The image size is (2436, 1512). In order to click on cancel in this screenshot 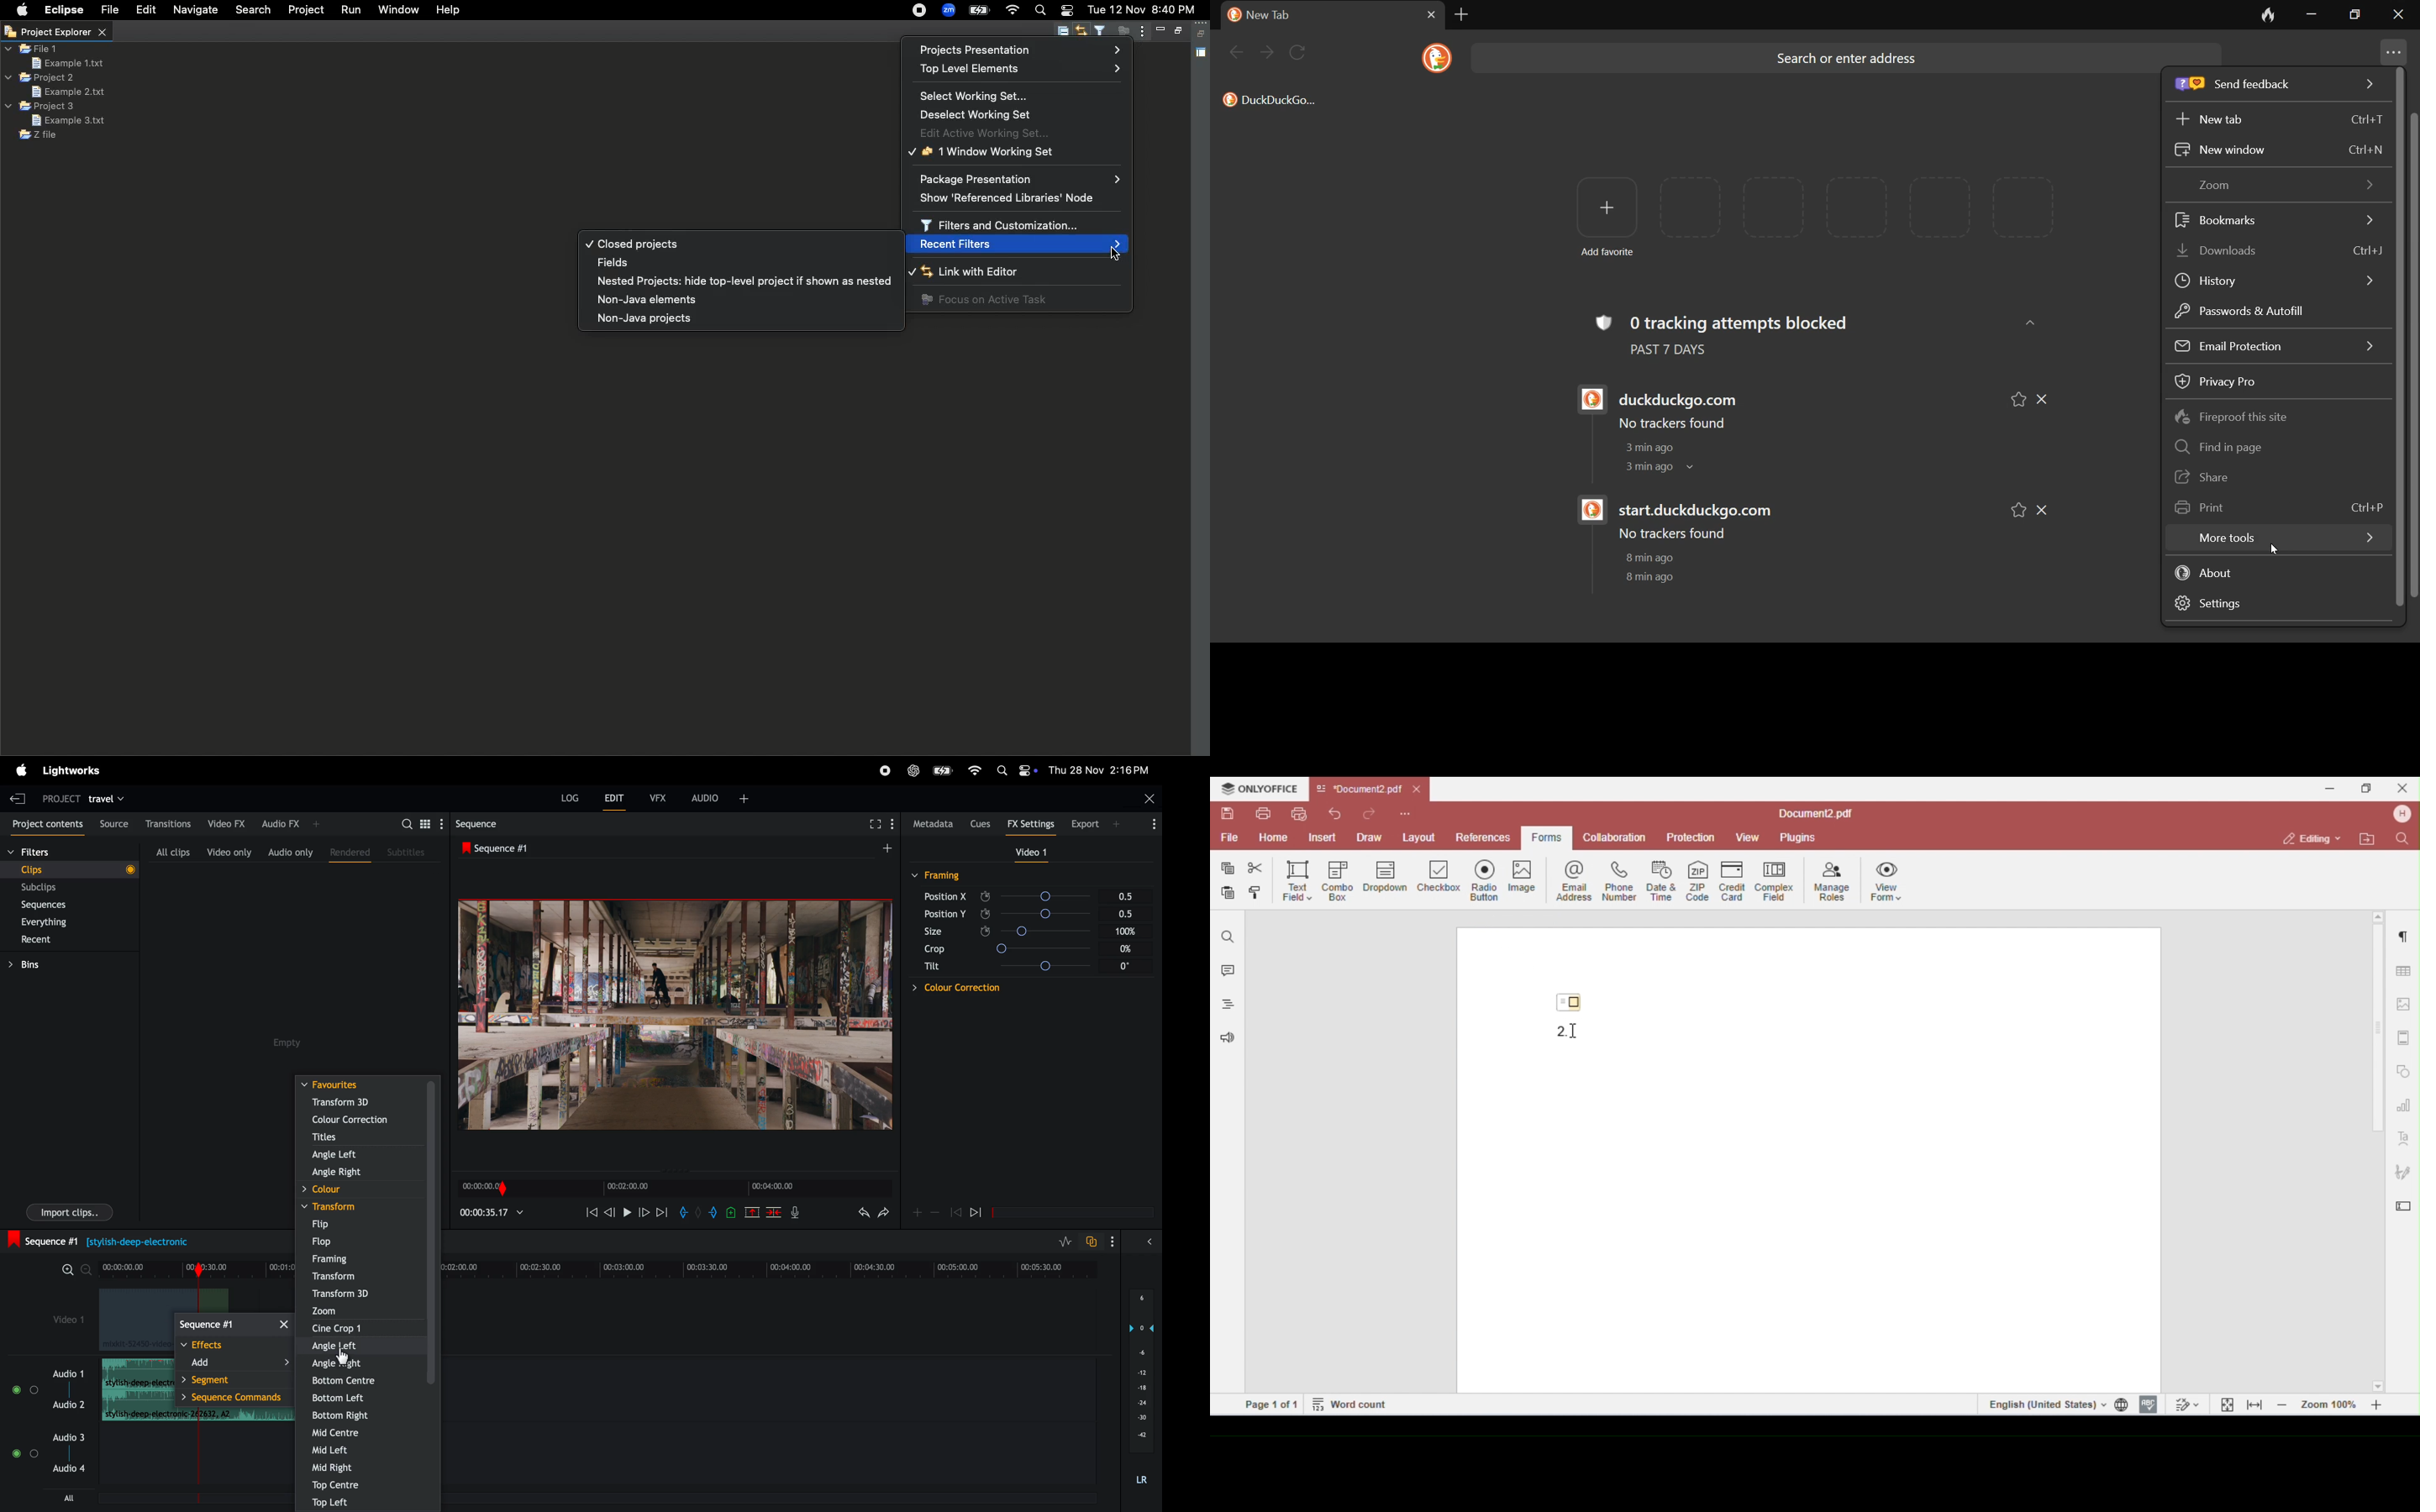, I will do `click(1422, 14)`.